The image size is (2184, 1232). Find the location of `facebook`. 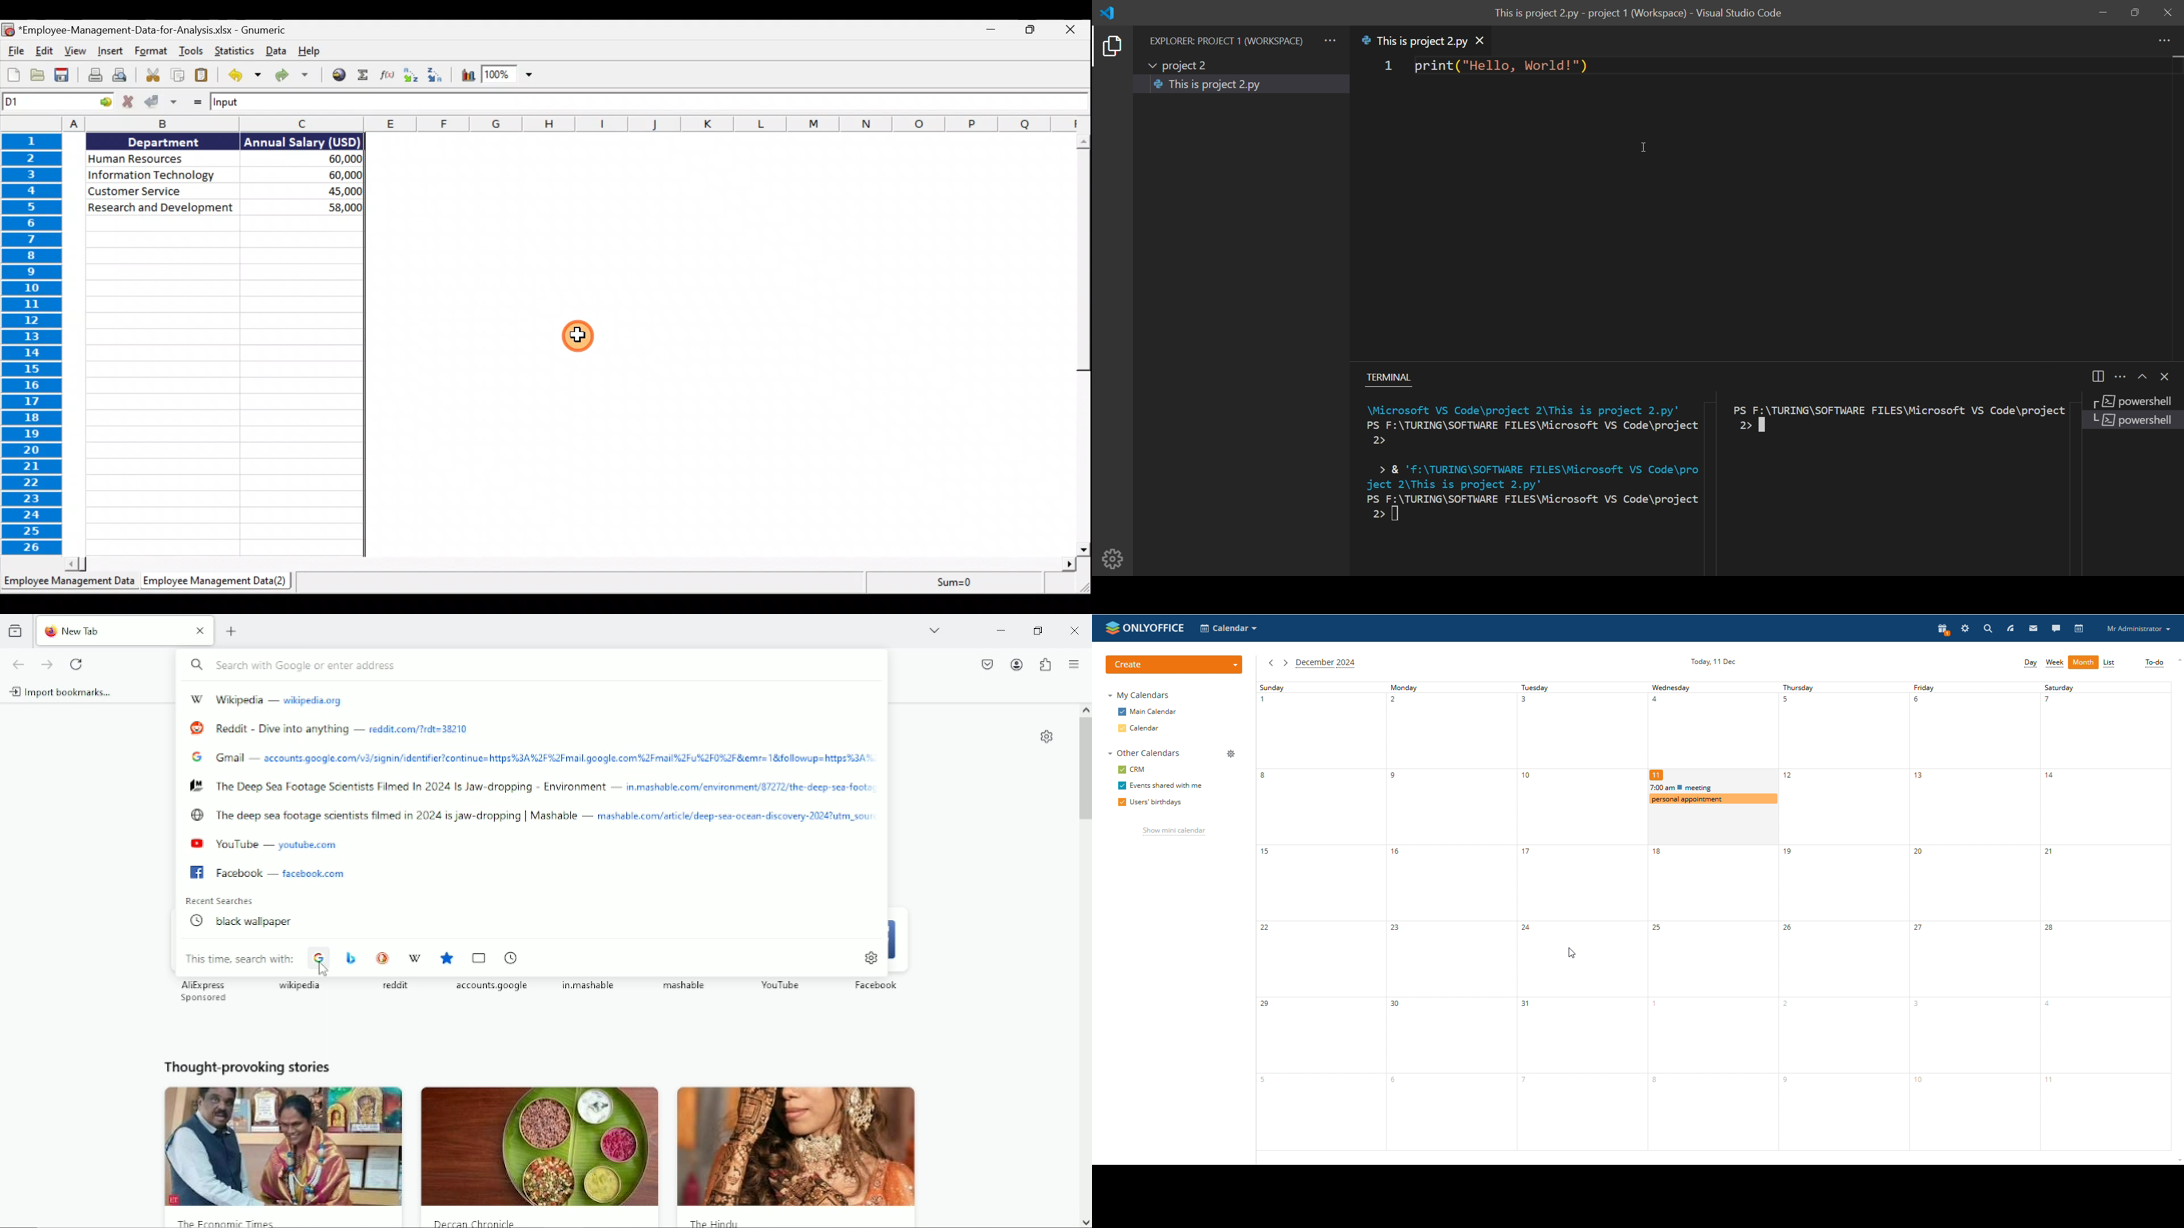

facebook is located at coordinates (244, 872).